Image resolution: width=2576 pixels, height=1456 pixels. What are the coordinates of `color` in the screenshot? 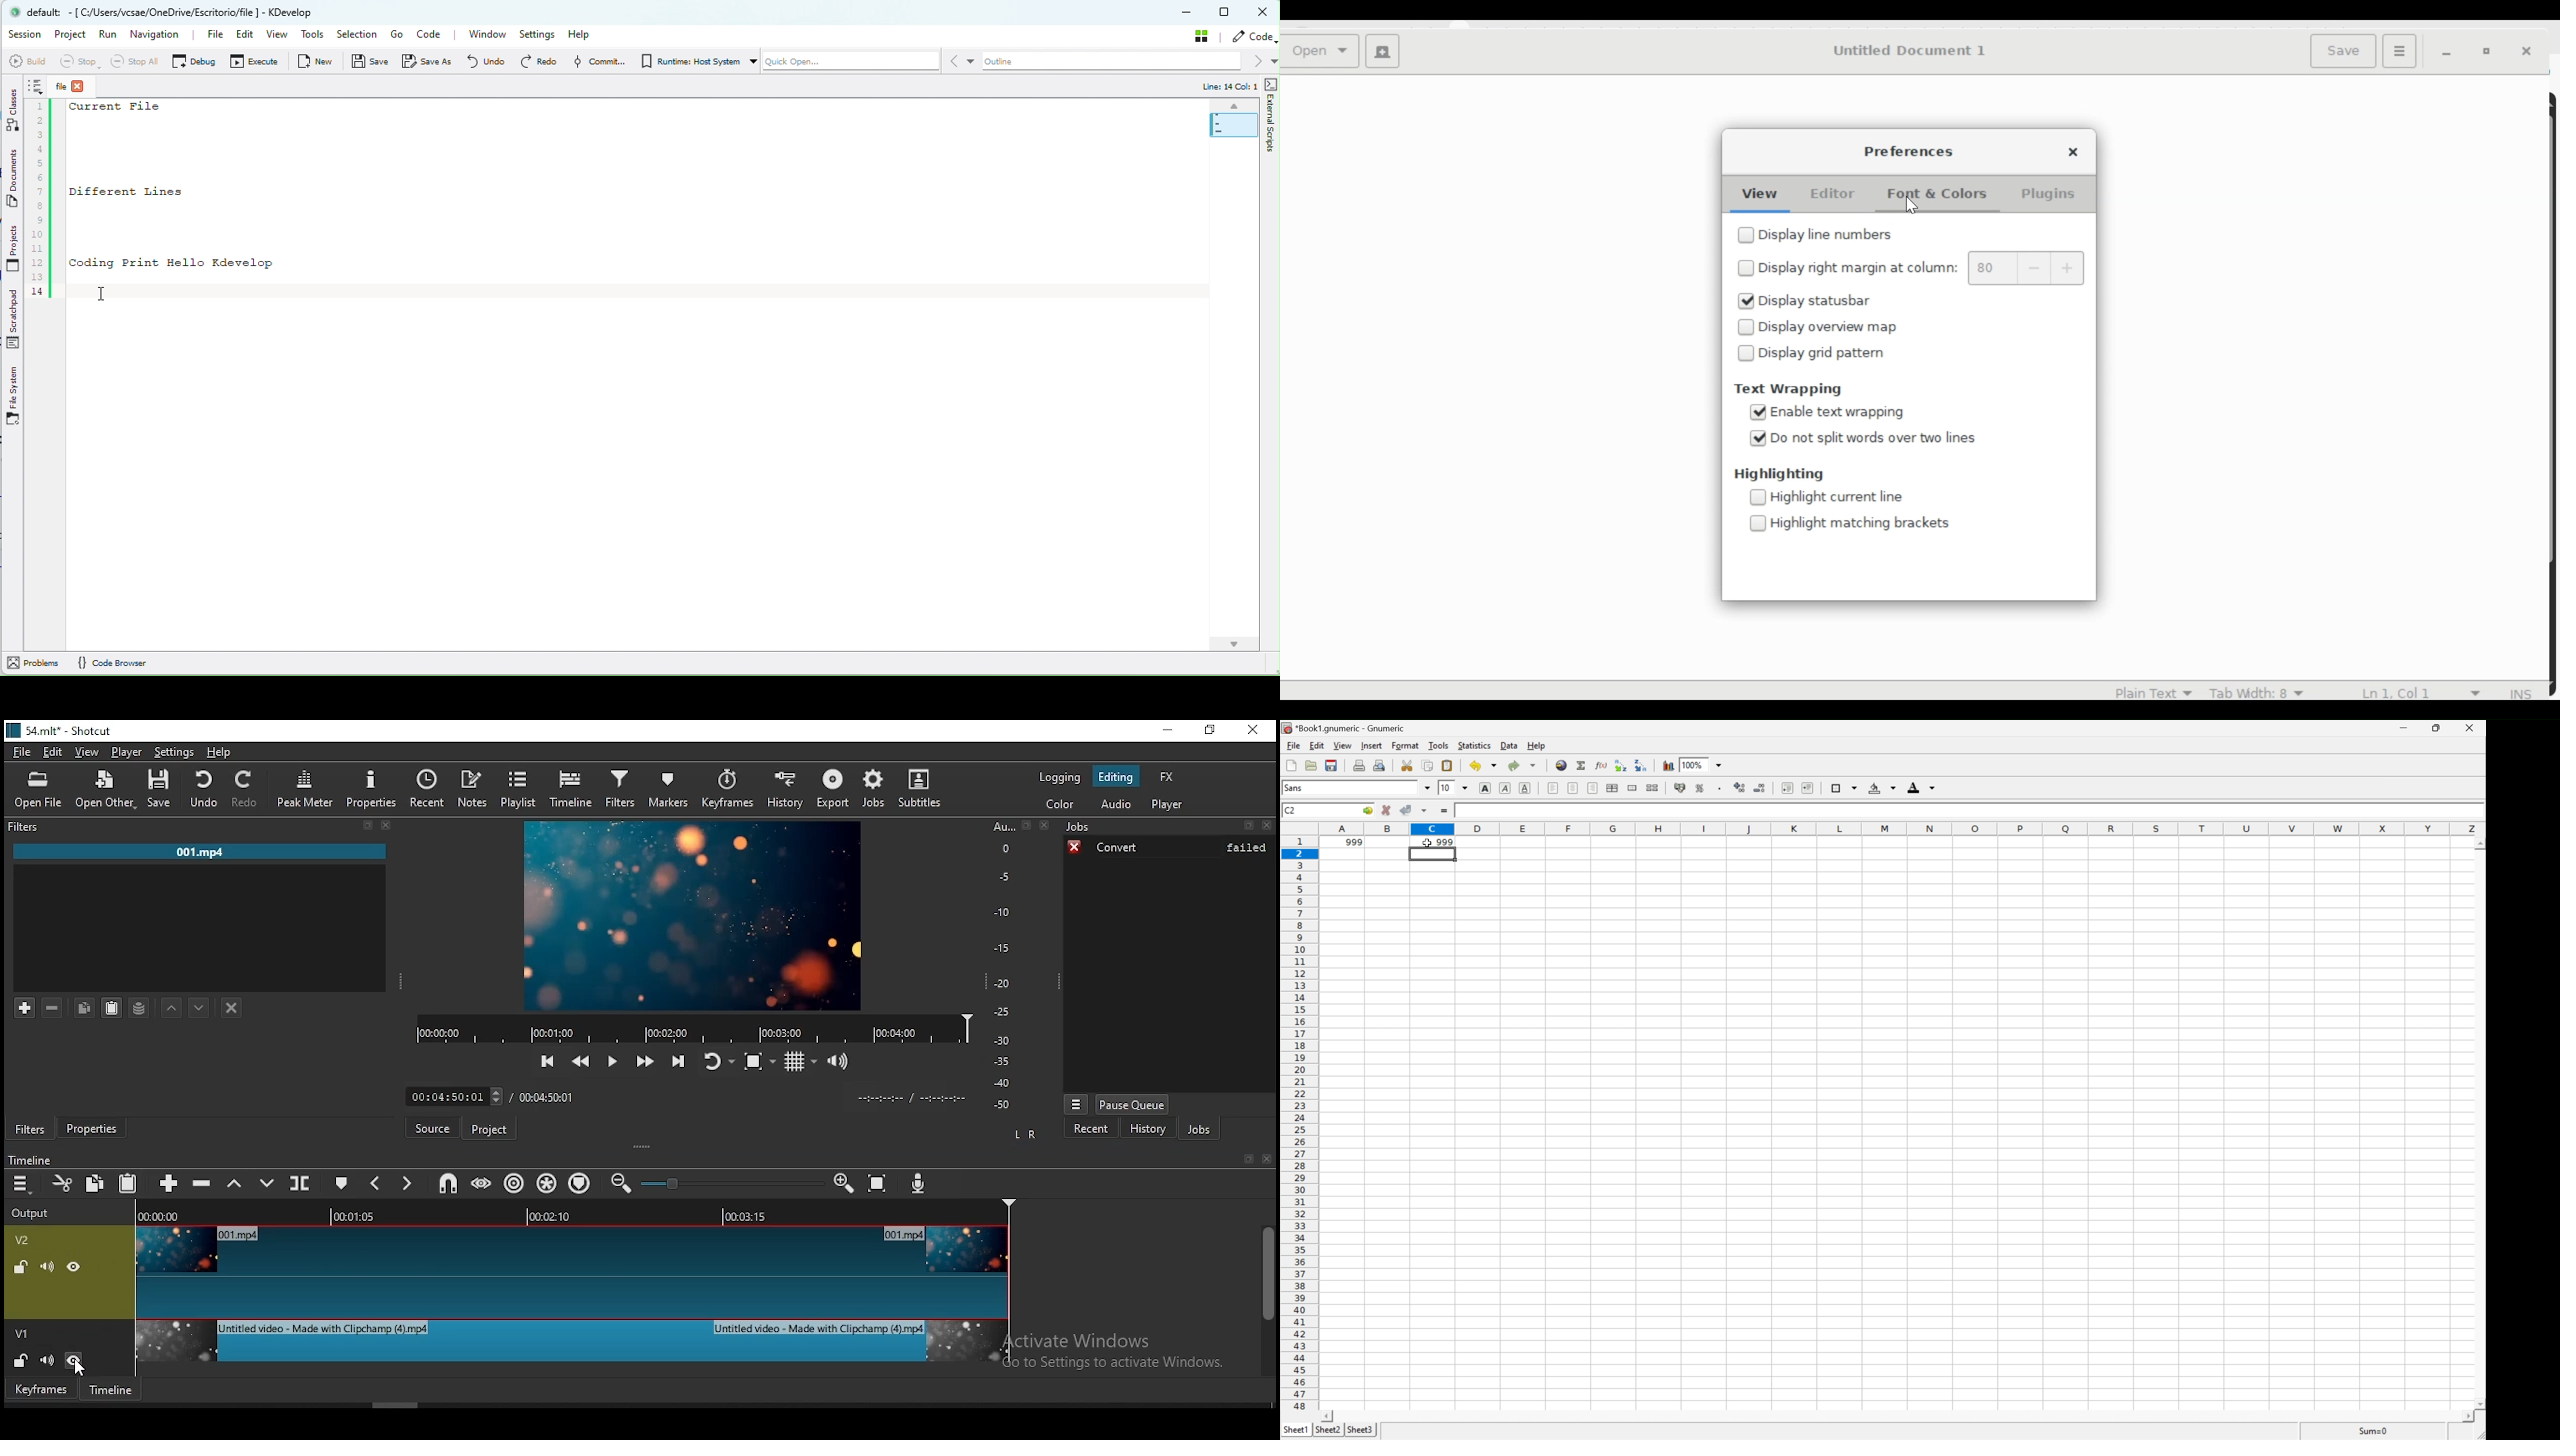 It's located at (1061, 803).